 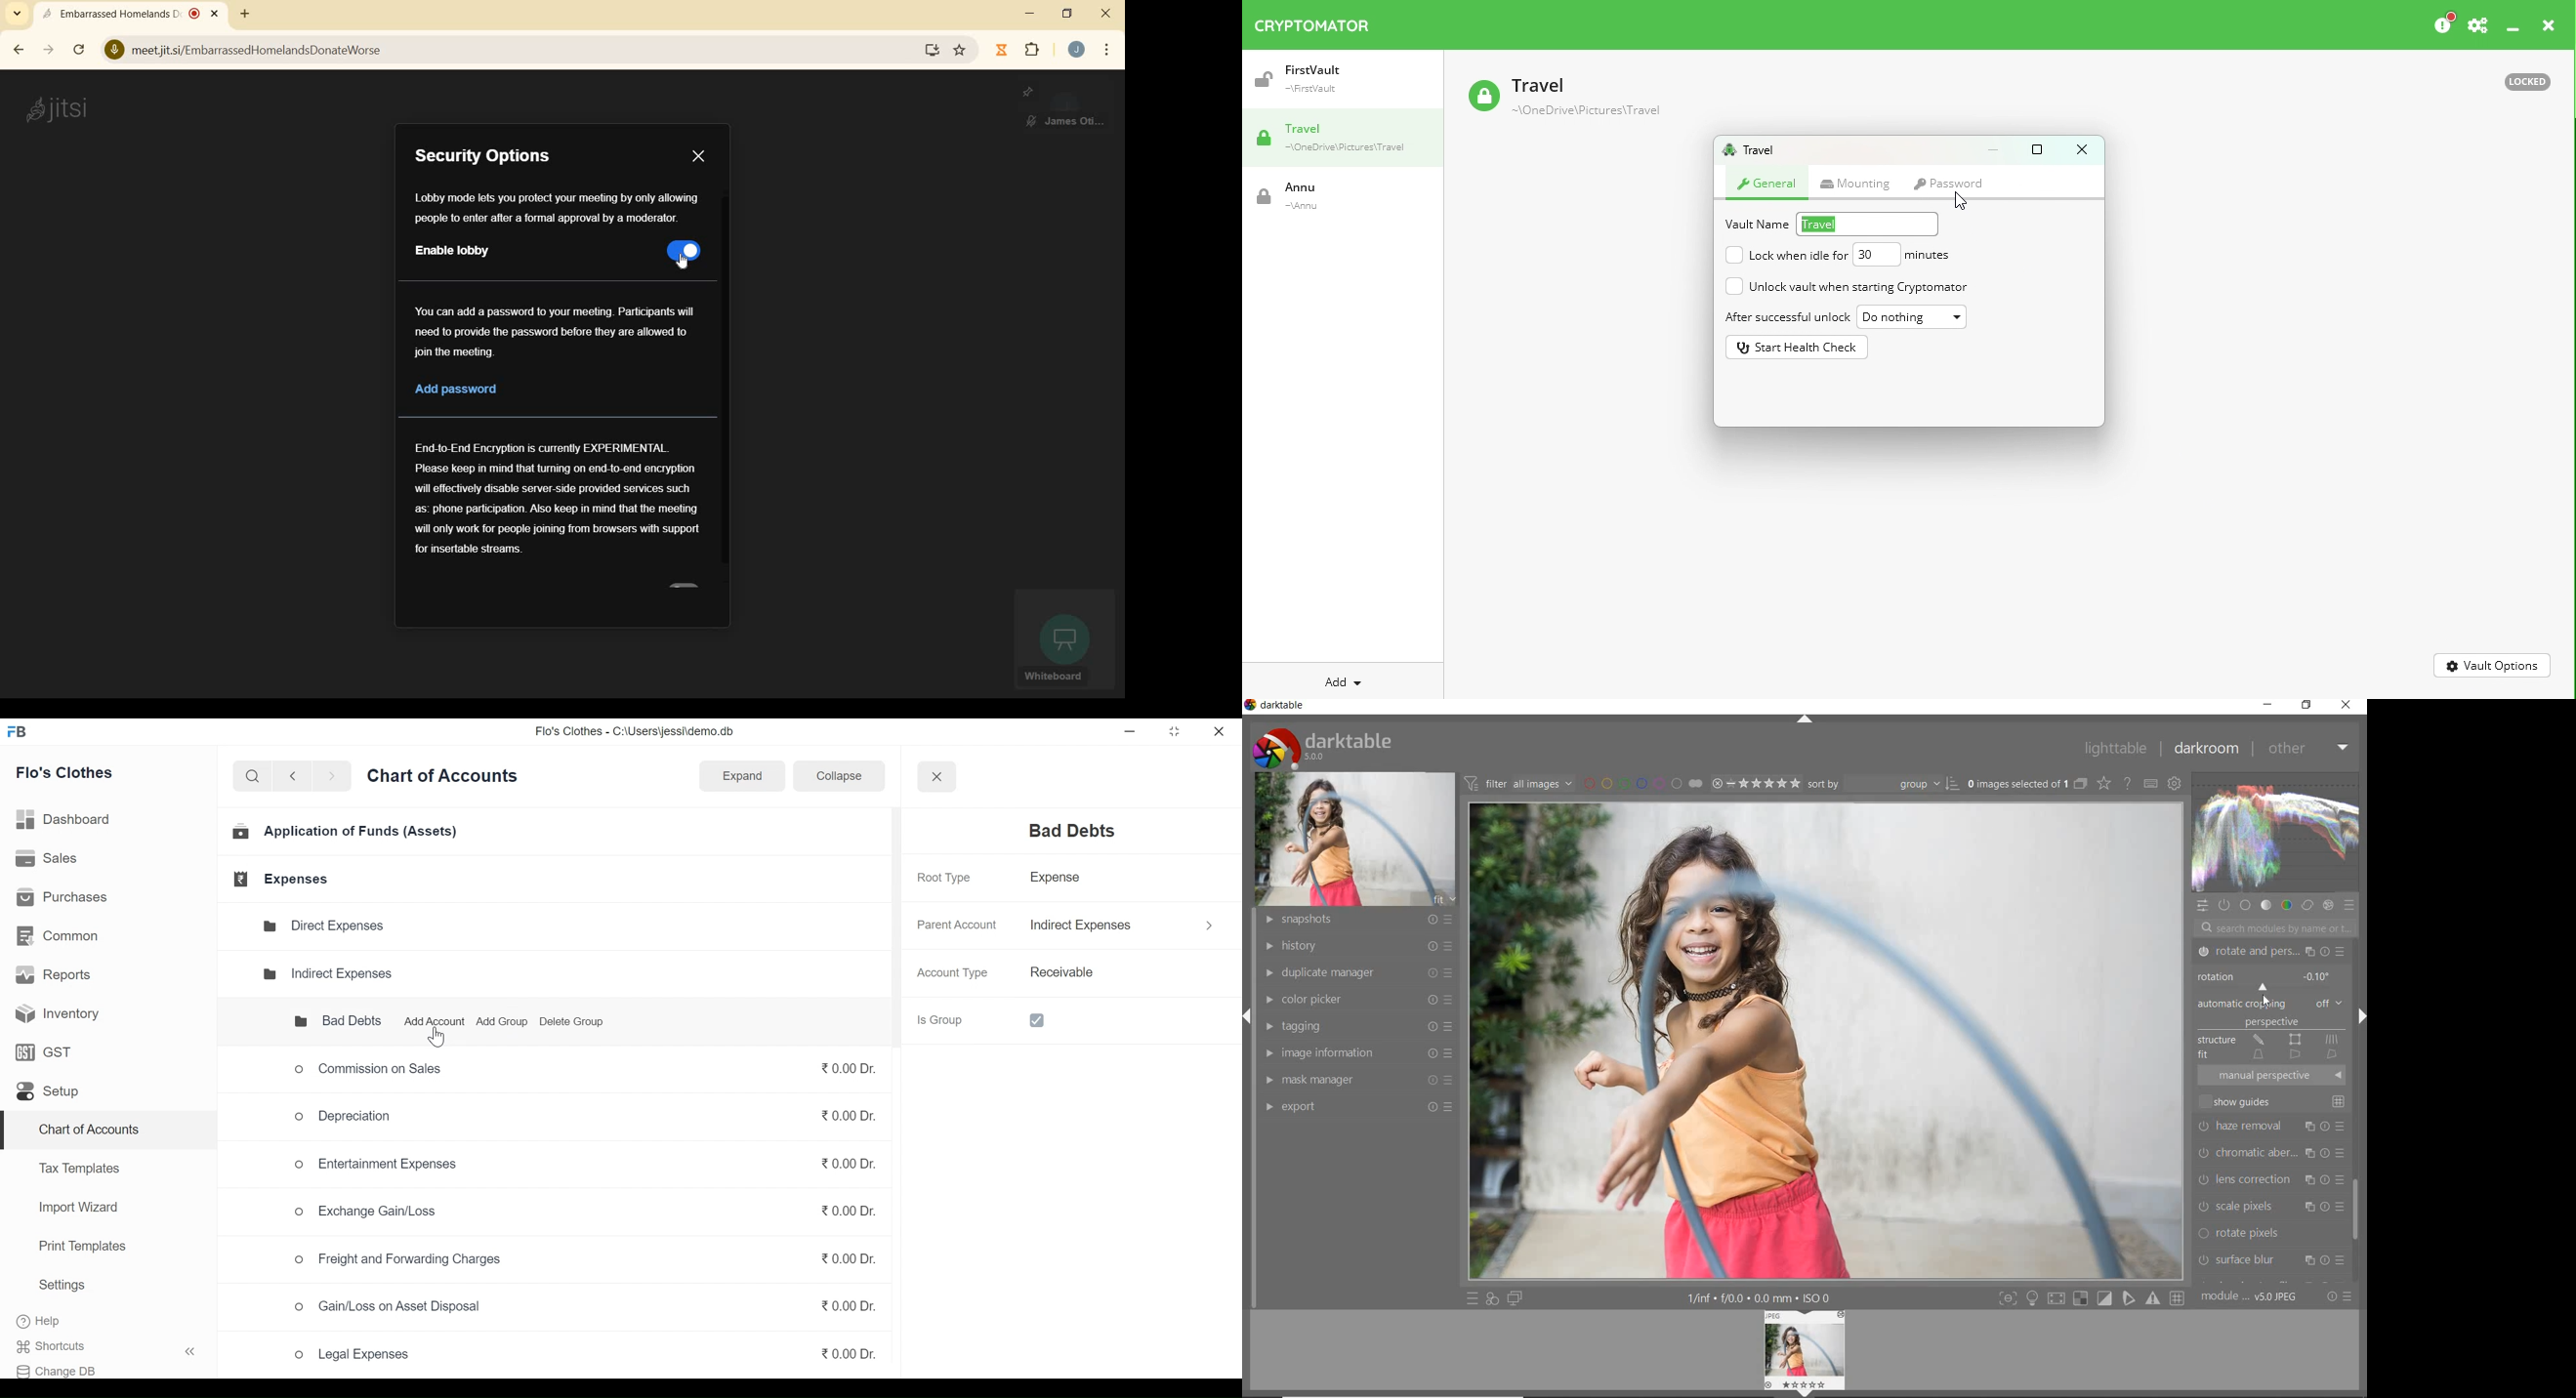 I want to click on lighttable, so click(x=2115, y=749).